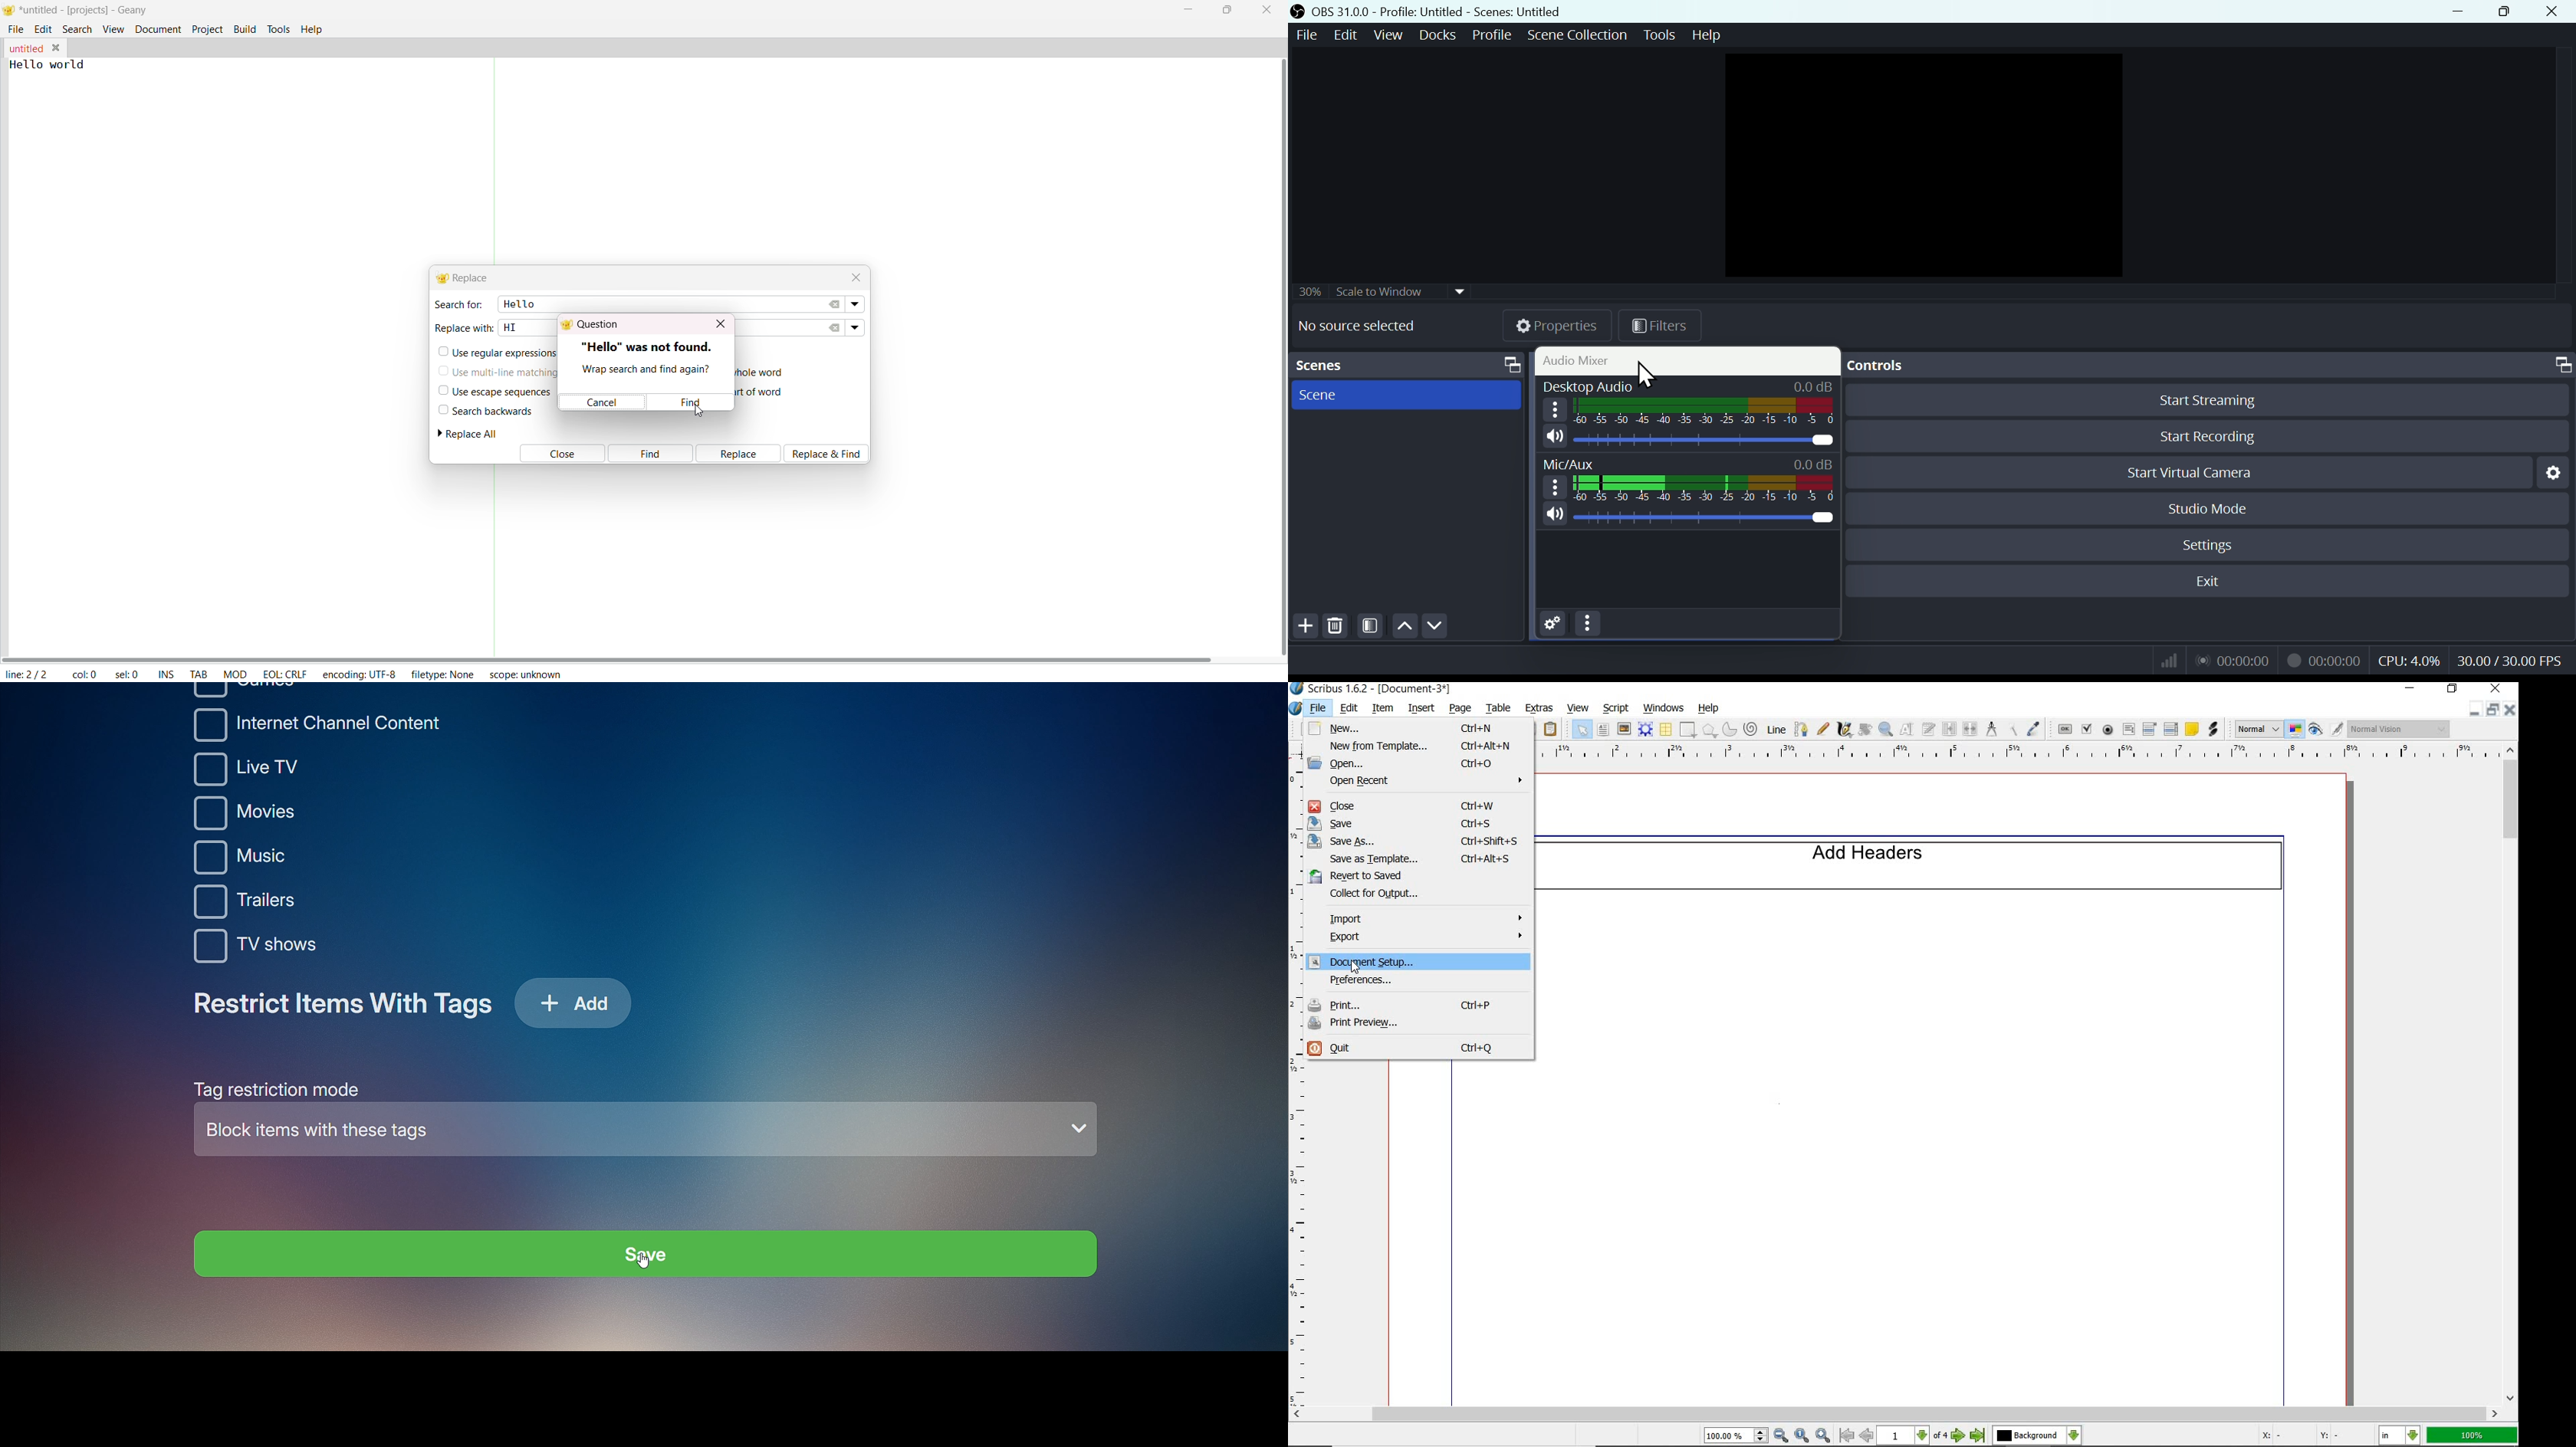 The height and width of the screenshot is (1456, 2576). What do you see at coordinates (1556, 328) in the screenshot?
I see `Properties` at bounding box center [1556, 328].